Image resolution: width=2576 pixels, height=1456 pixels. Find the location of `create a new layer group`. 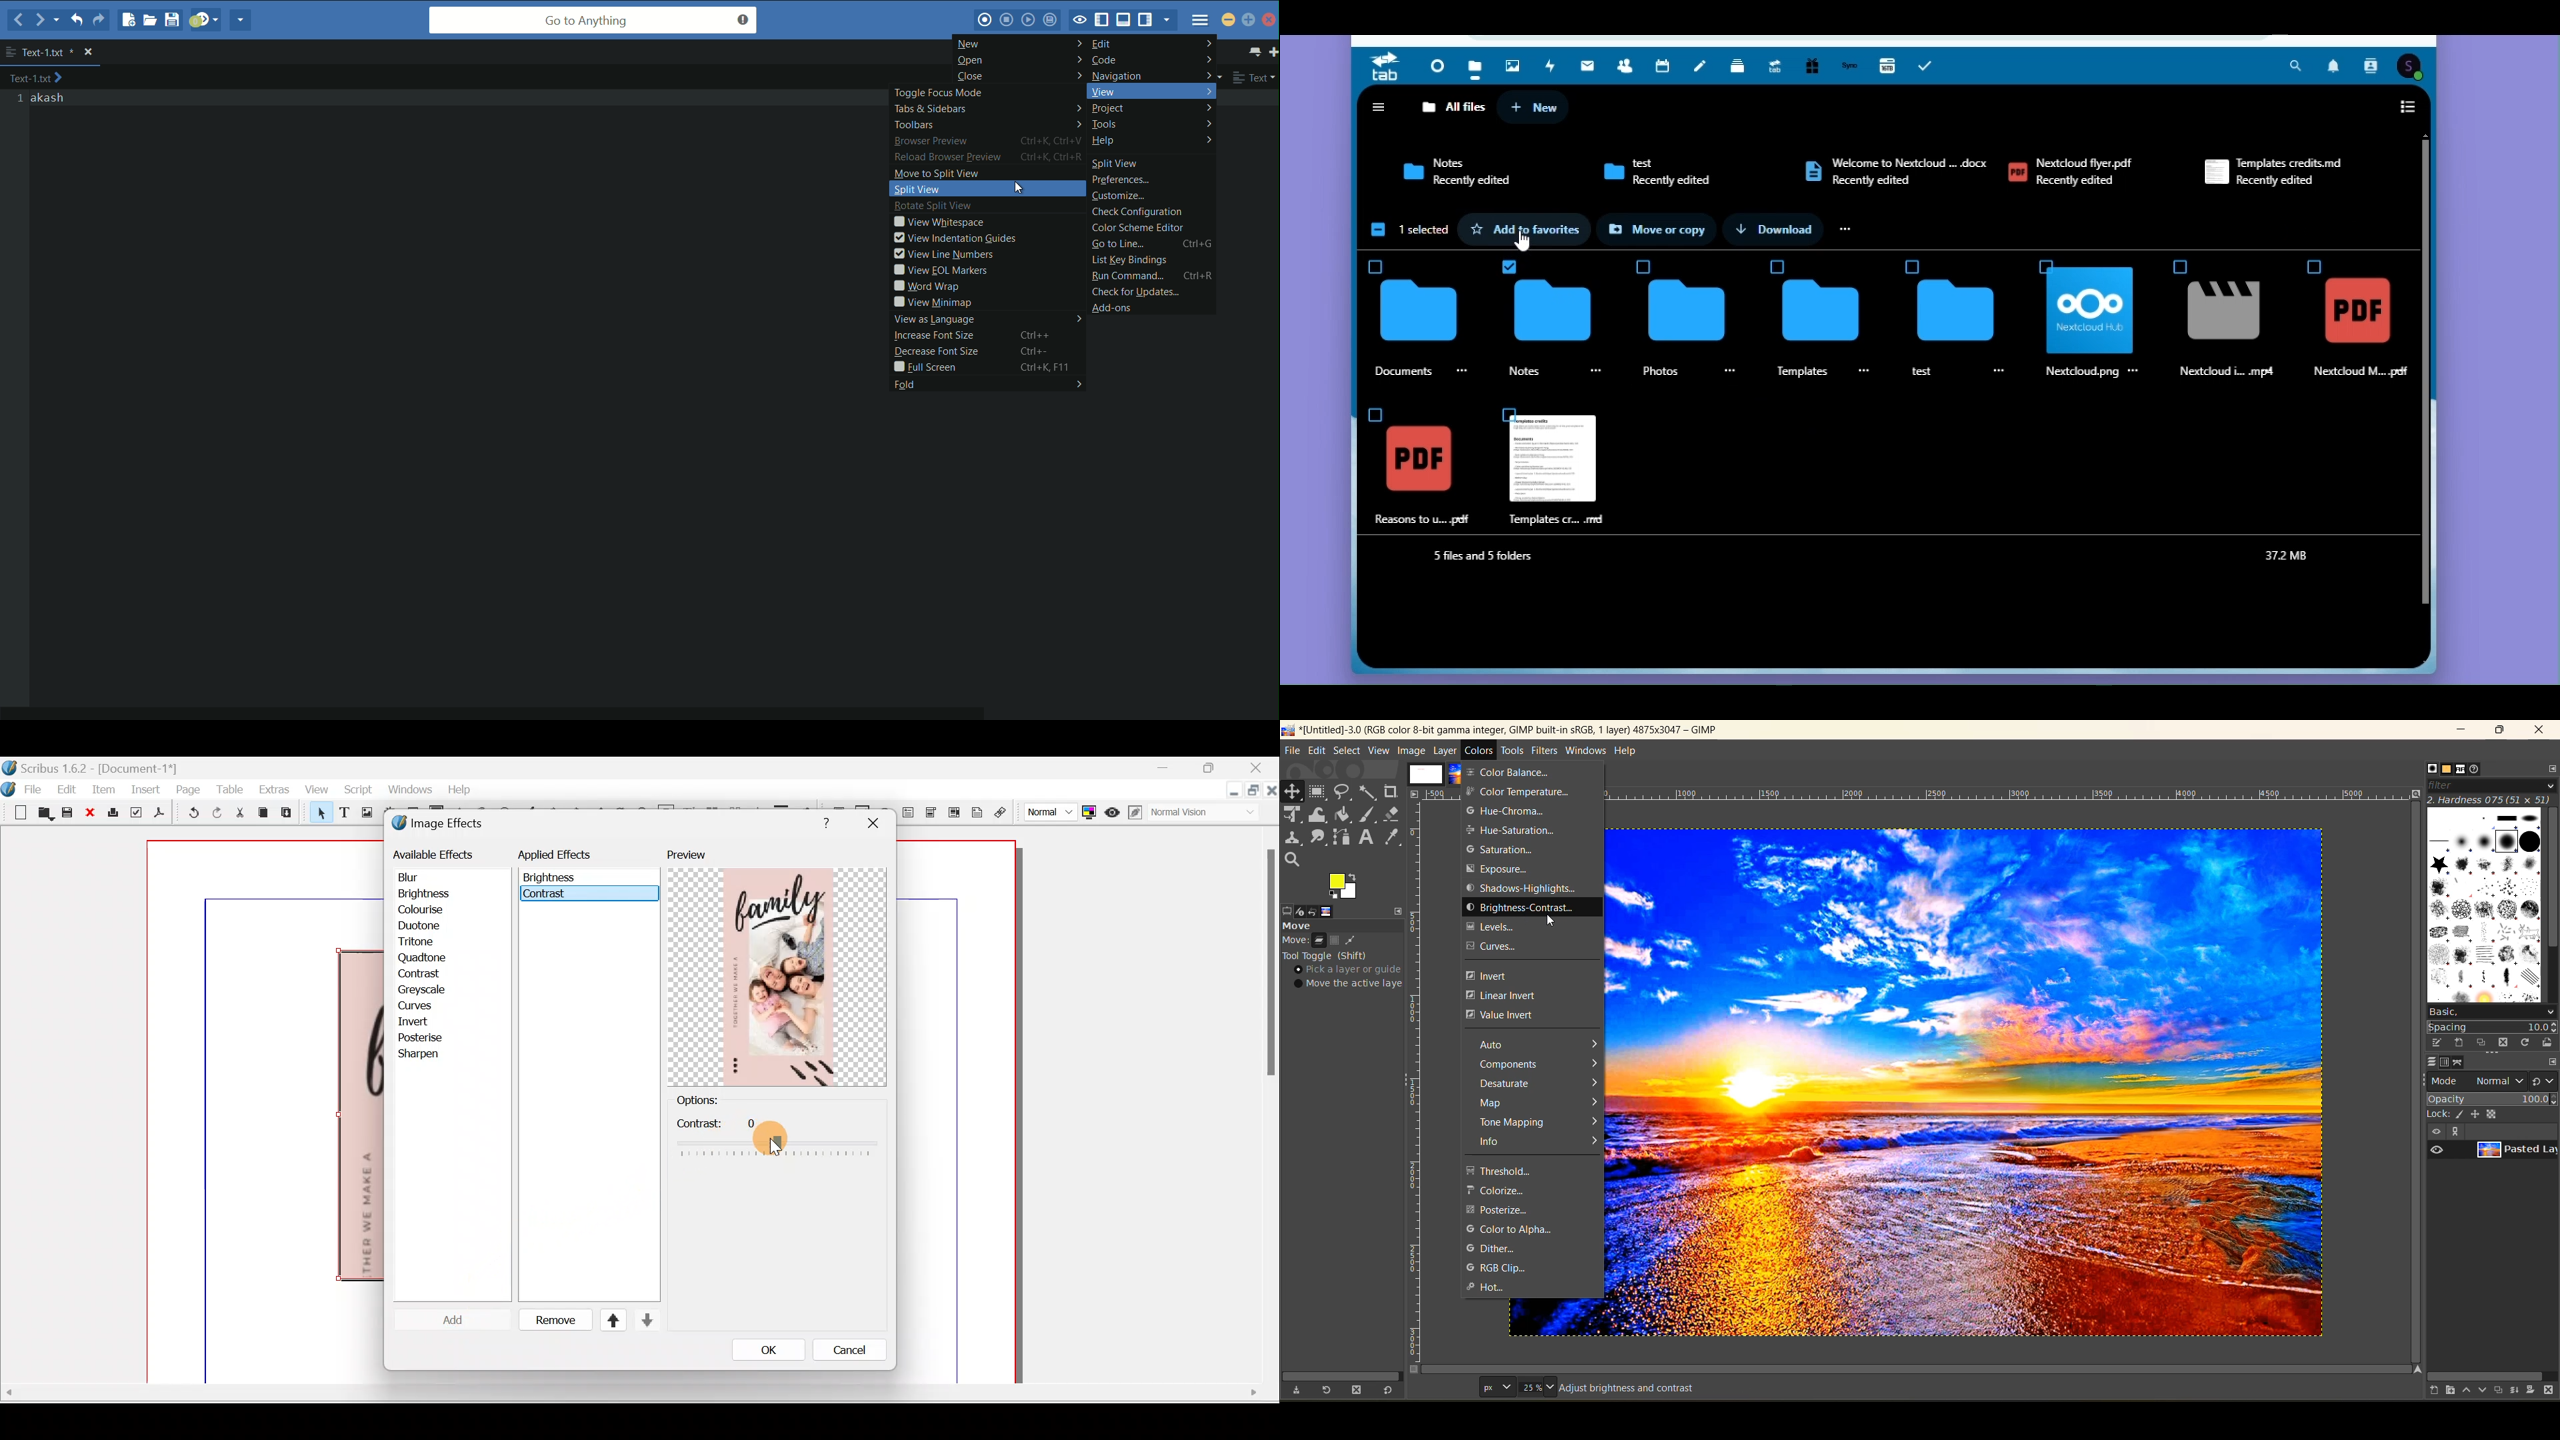

create a new layer group is located at coordinates (2457, 1392).